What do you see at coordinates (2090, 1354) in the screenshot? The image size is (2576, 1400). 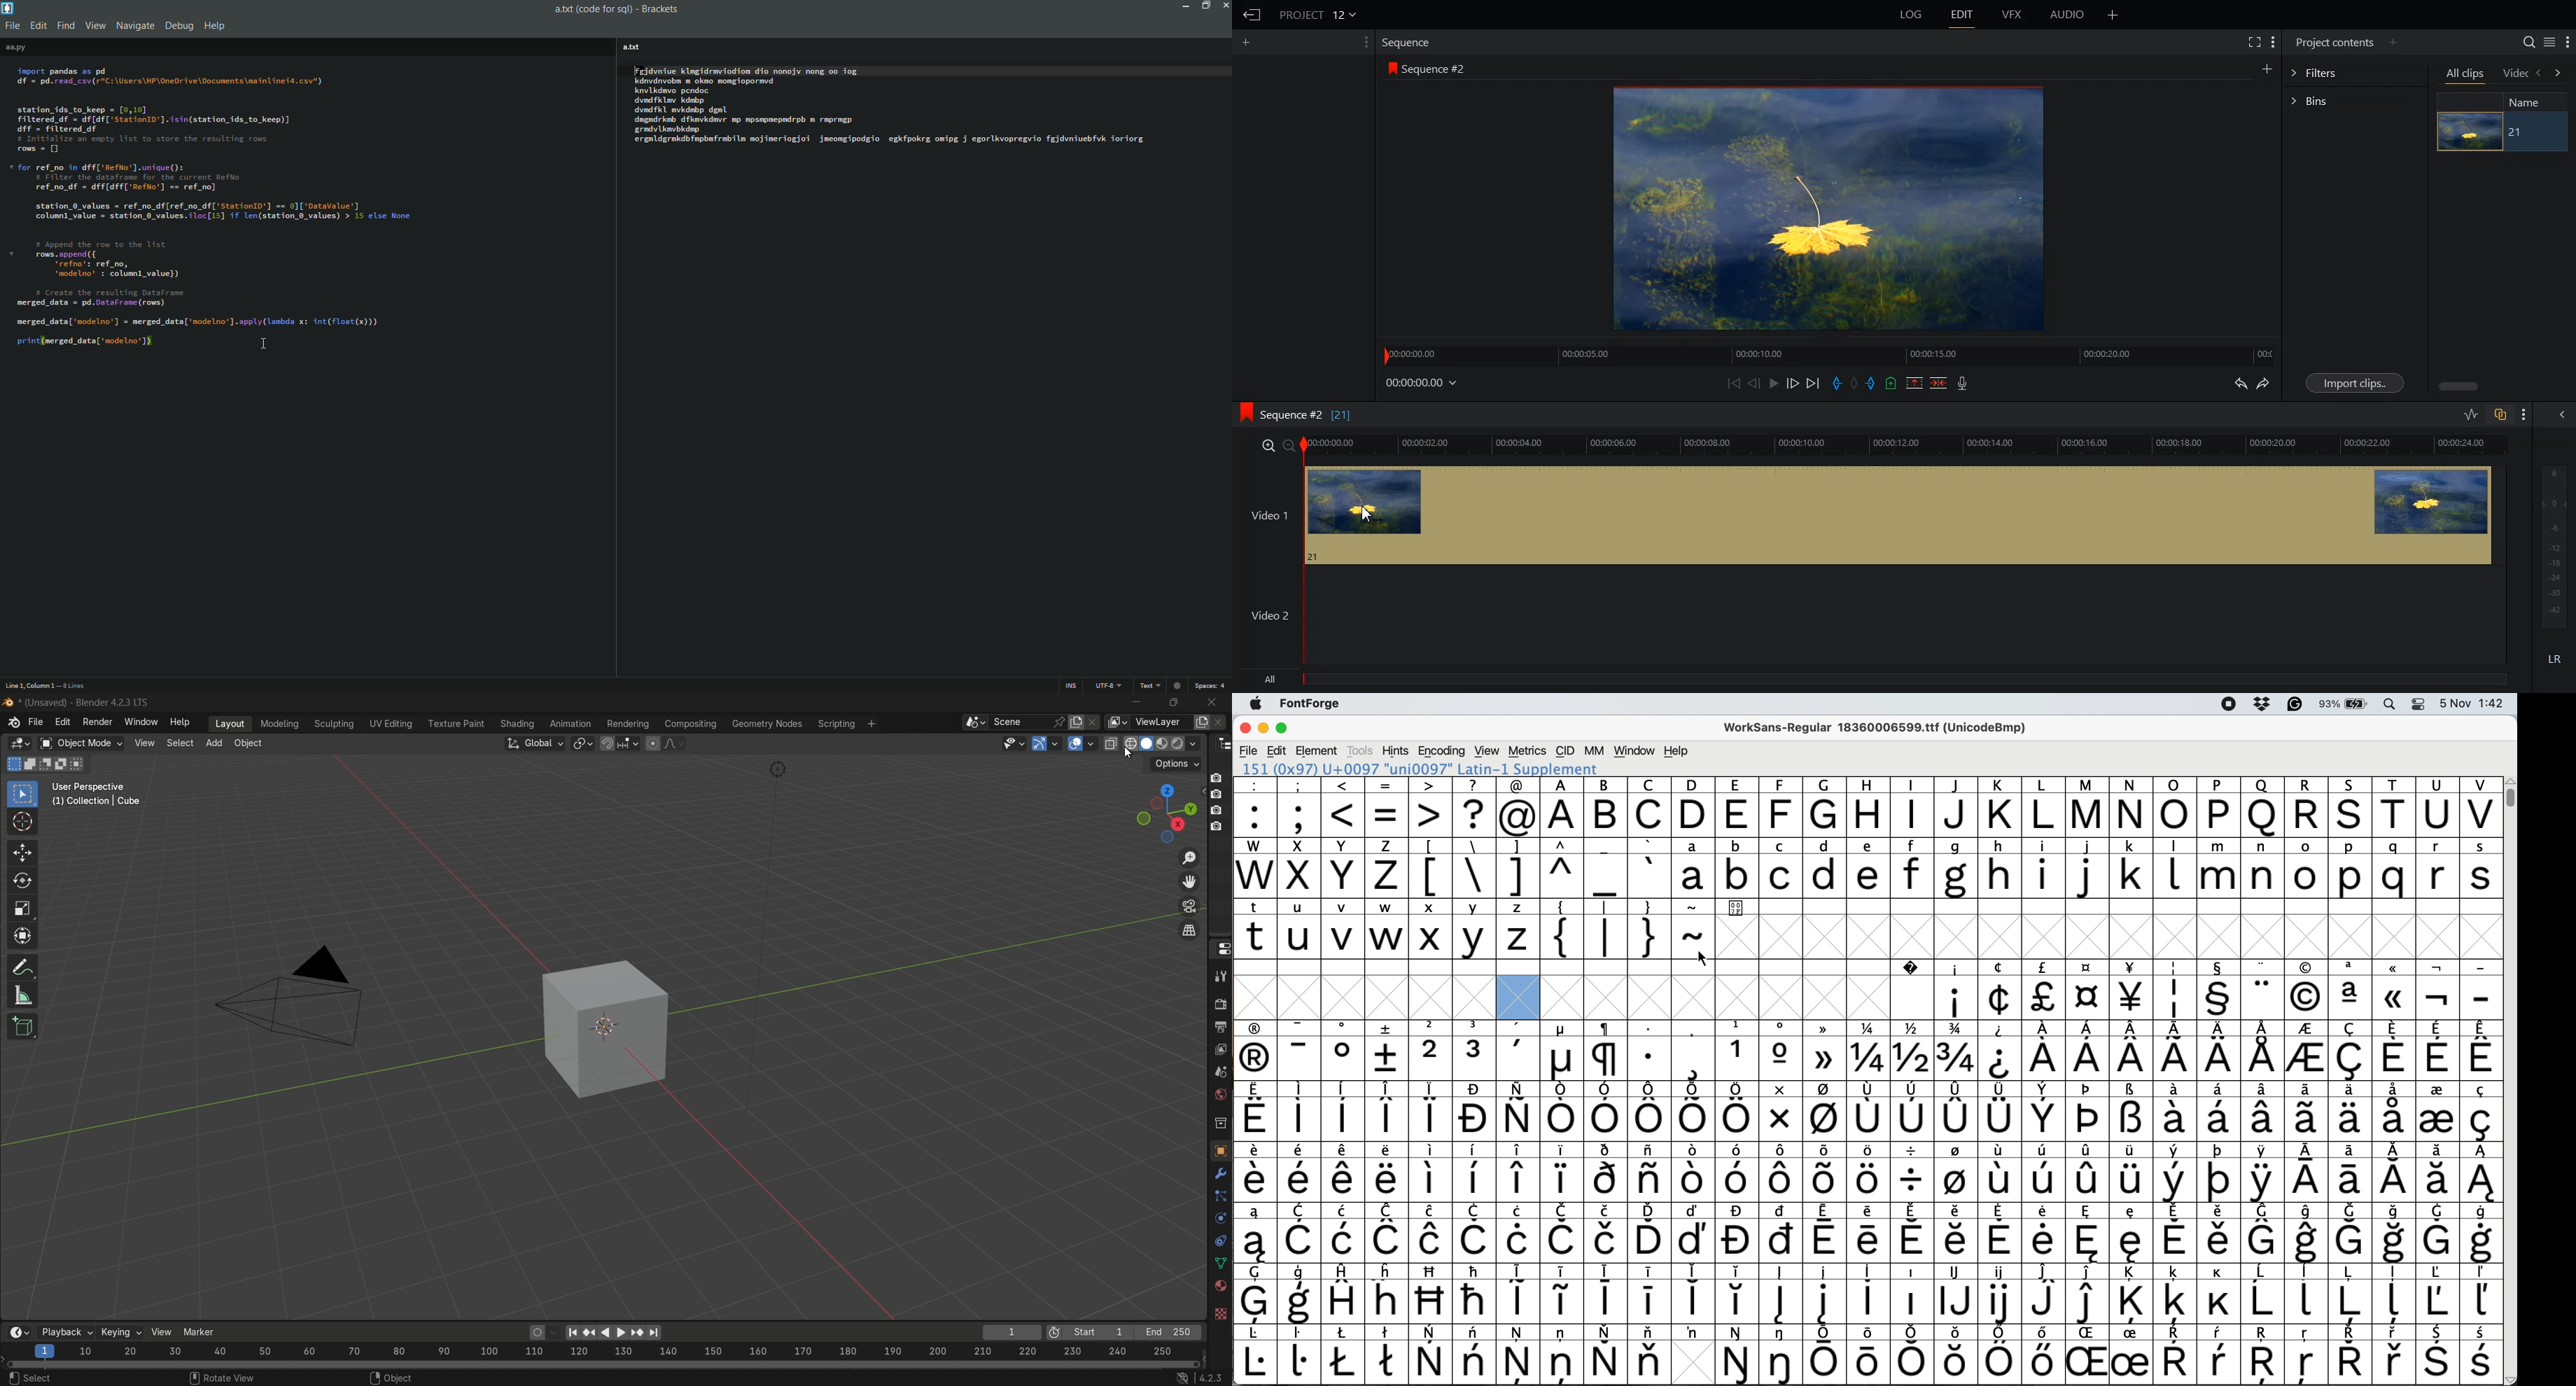 I see `` at bounding box center [2090, 1354].